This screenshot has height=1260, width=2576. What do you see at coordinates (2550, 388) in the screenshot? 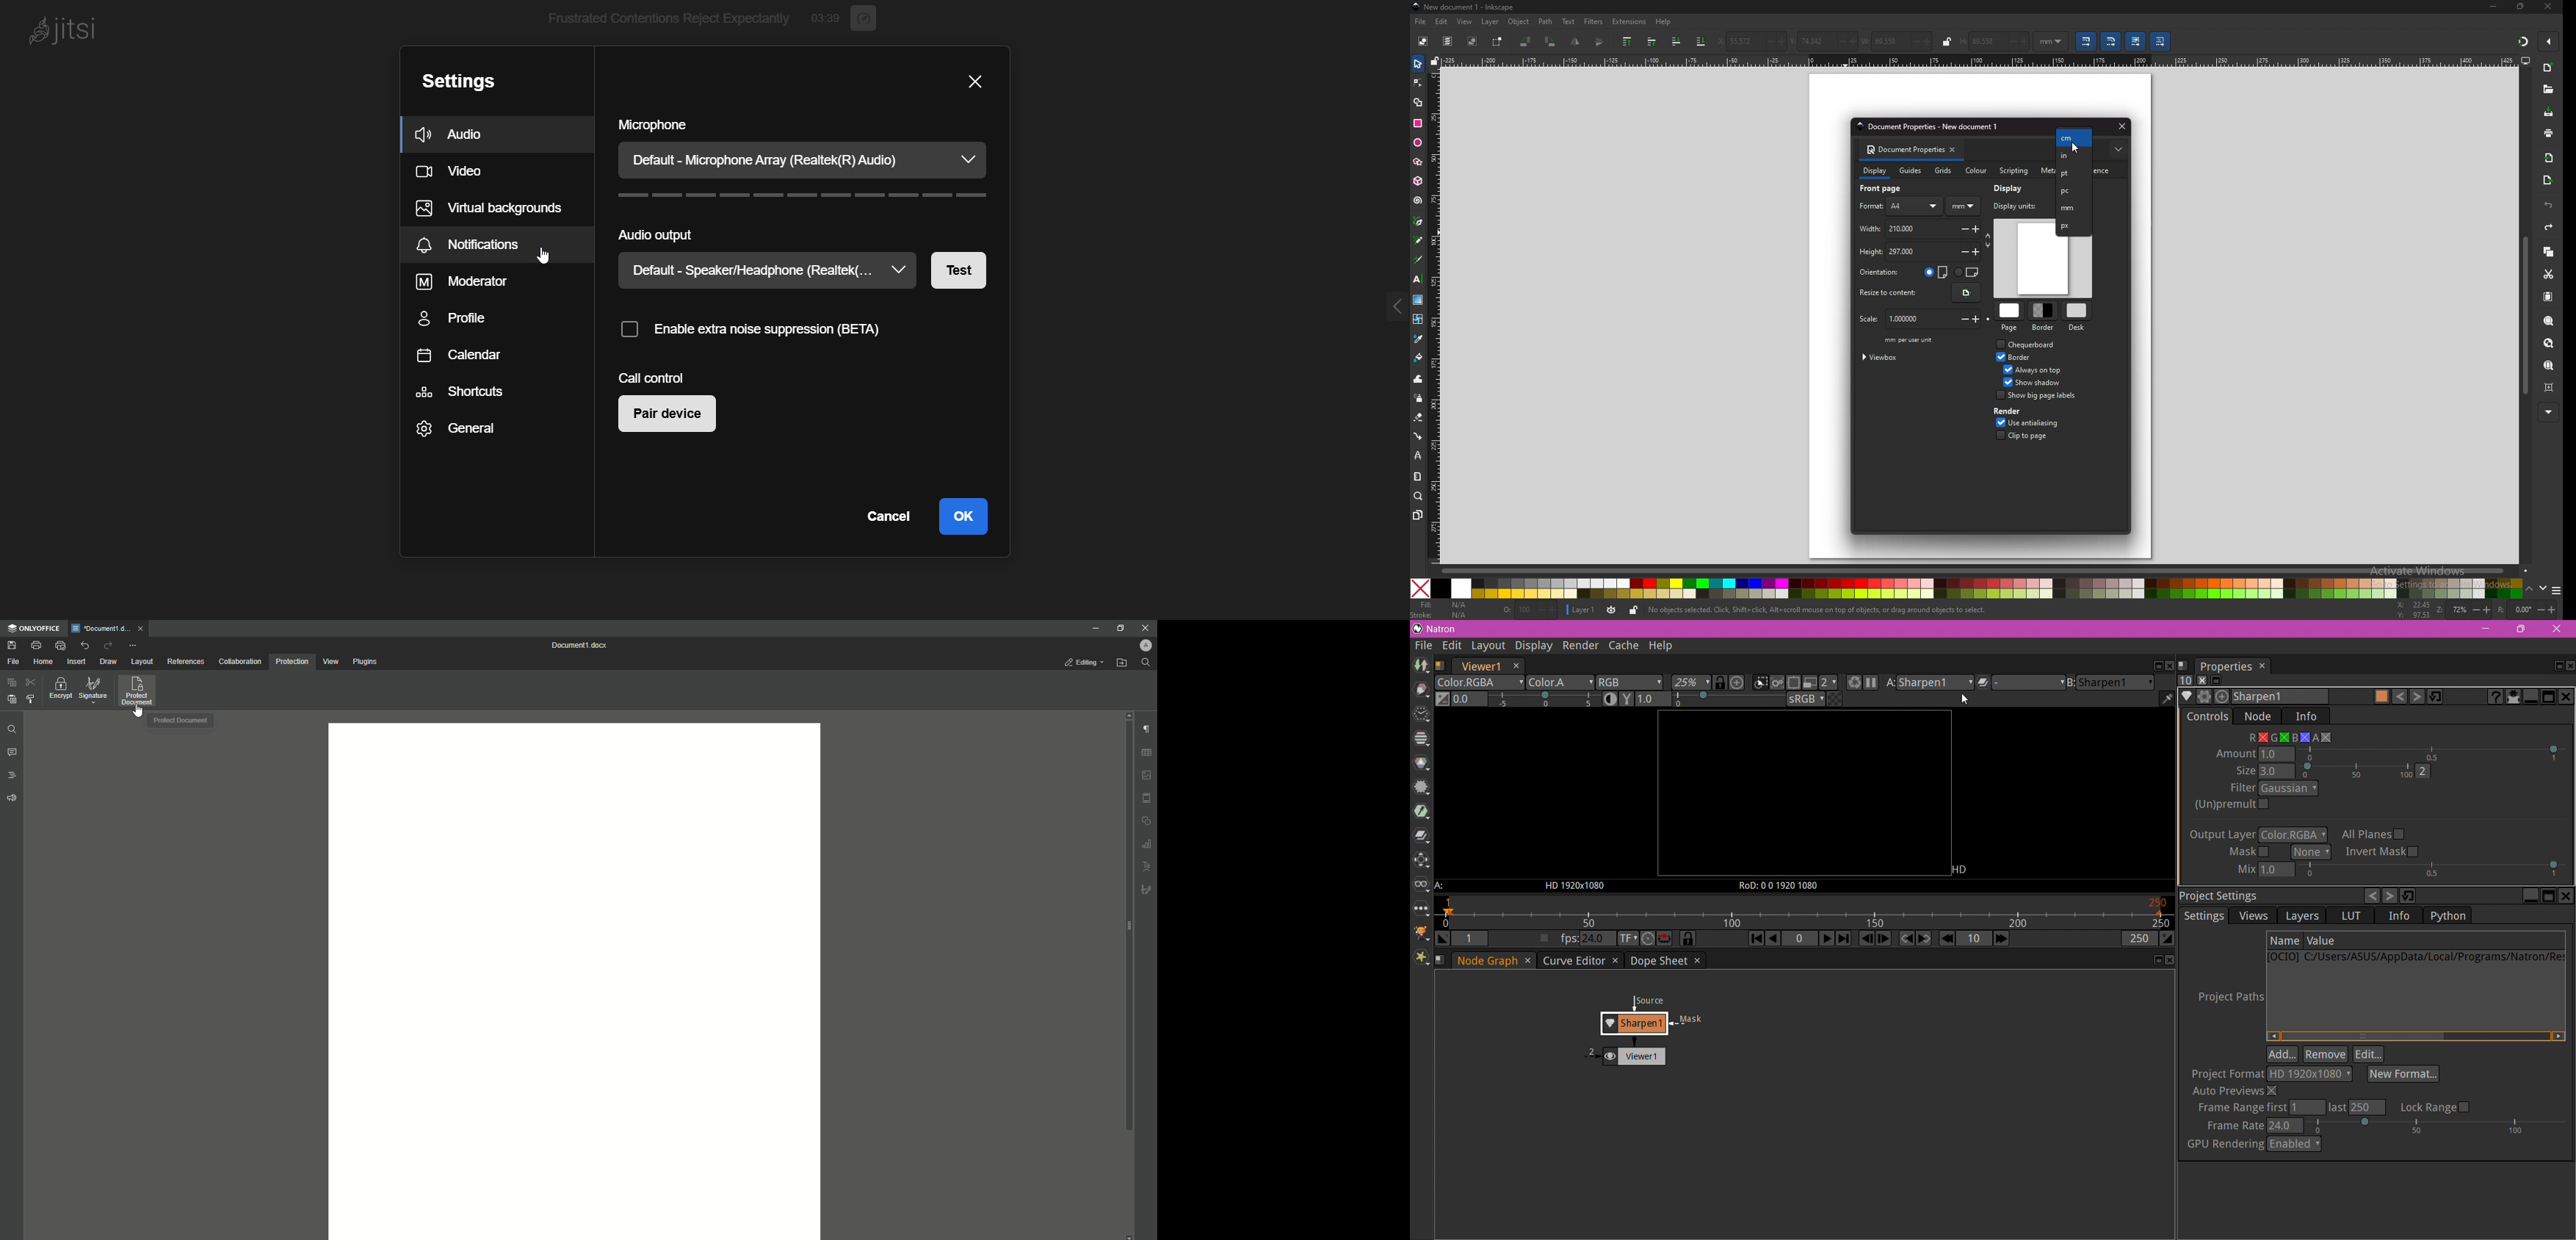
I see `zoom centre page` at bounding box center [2550, 388].